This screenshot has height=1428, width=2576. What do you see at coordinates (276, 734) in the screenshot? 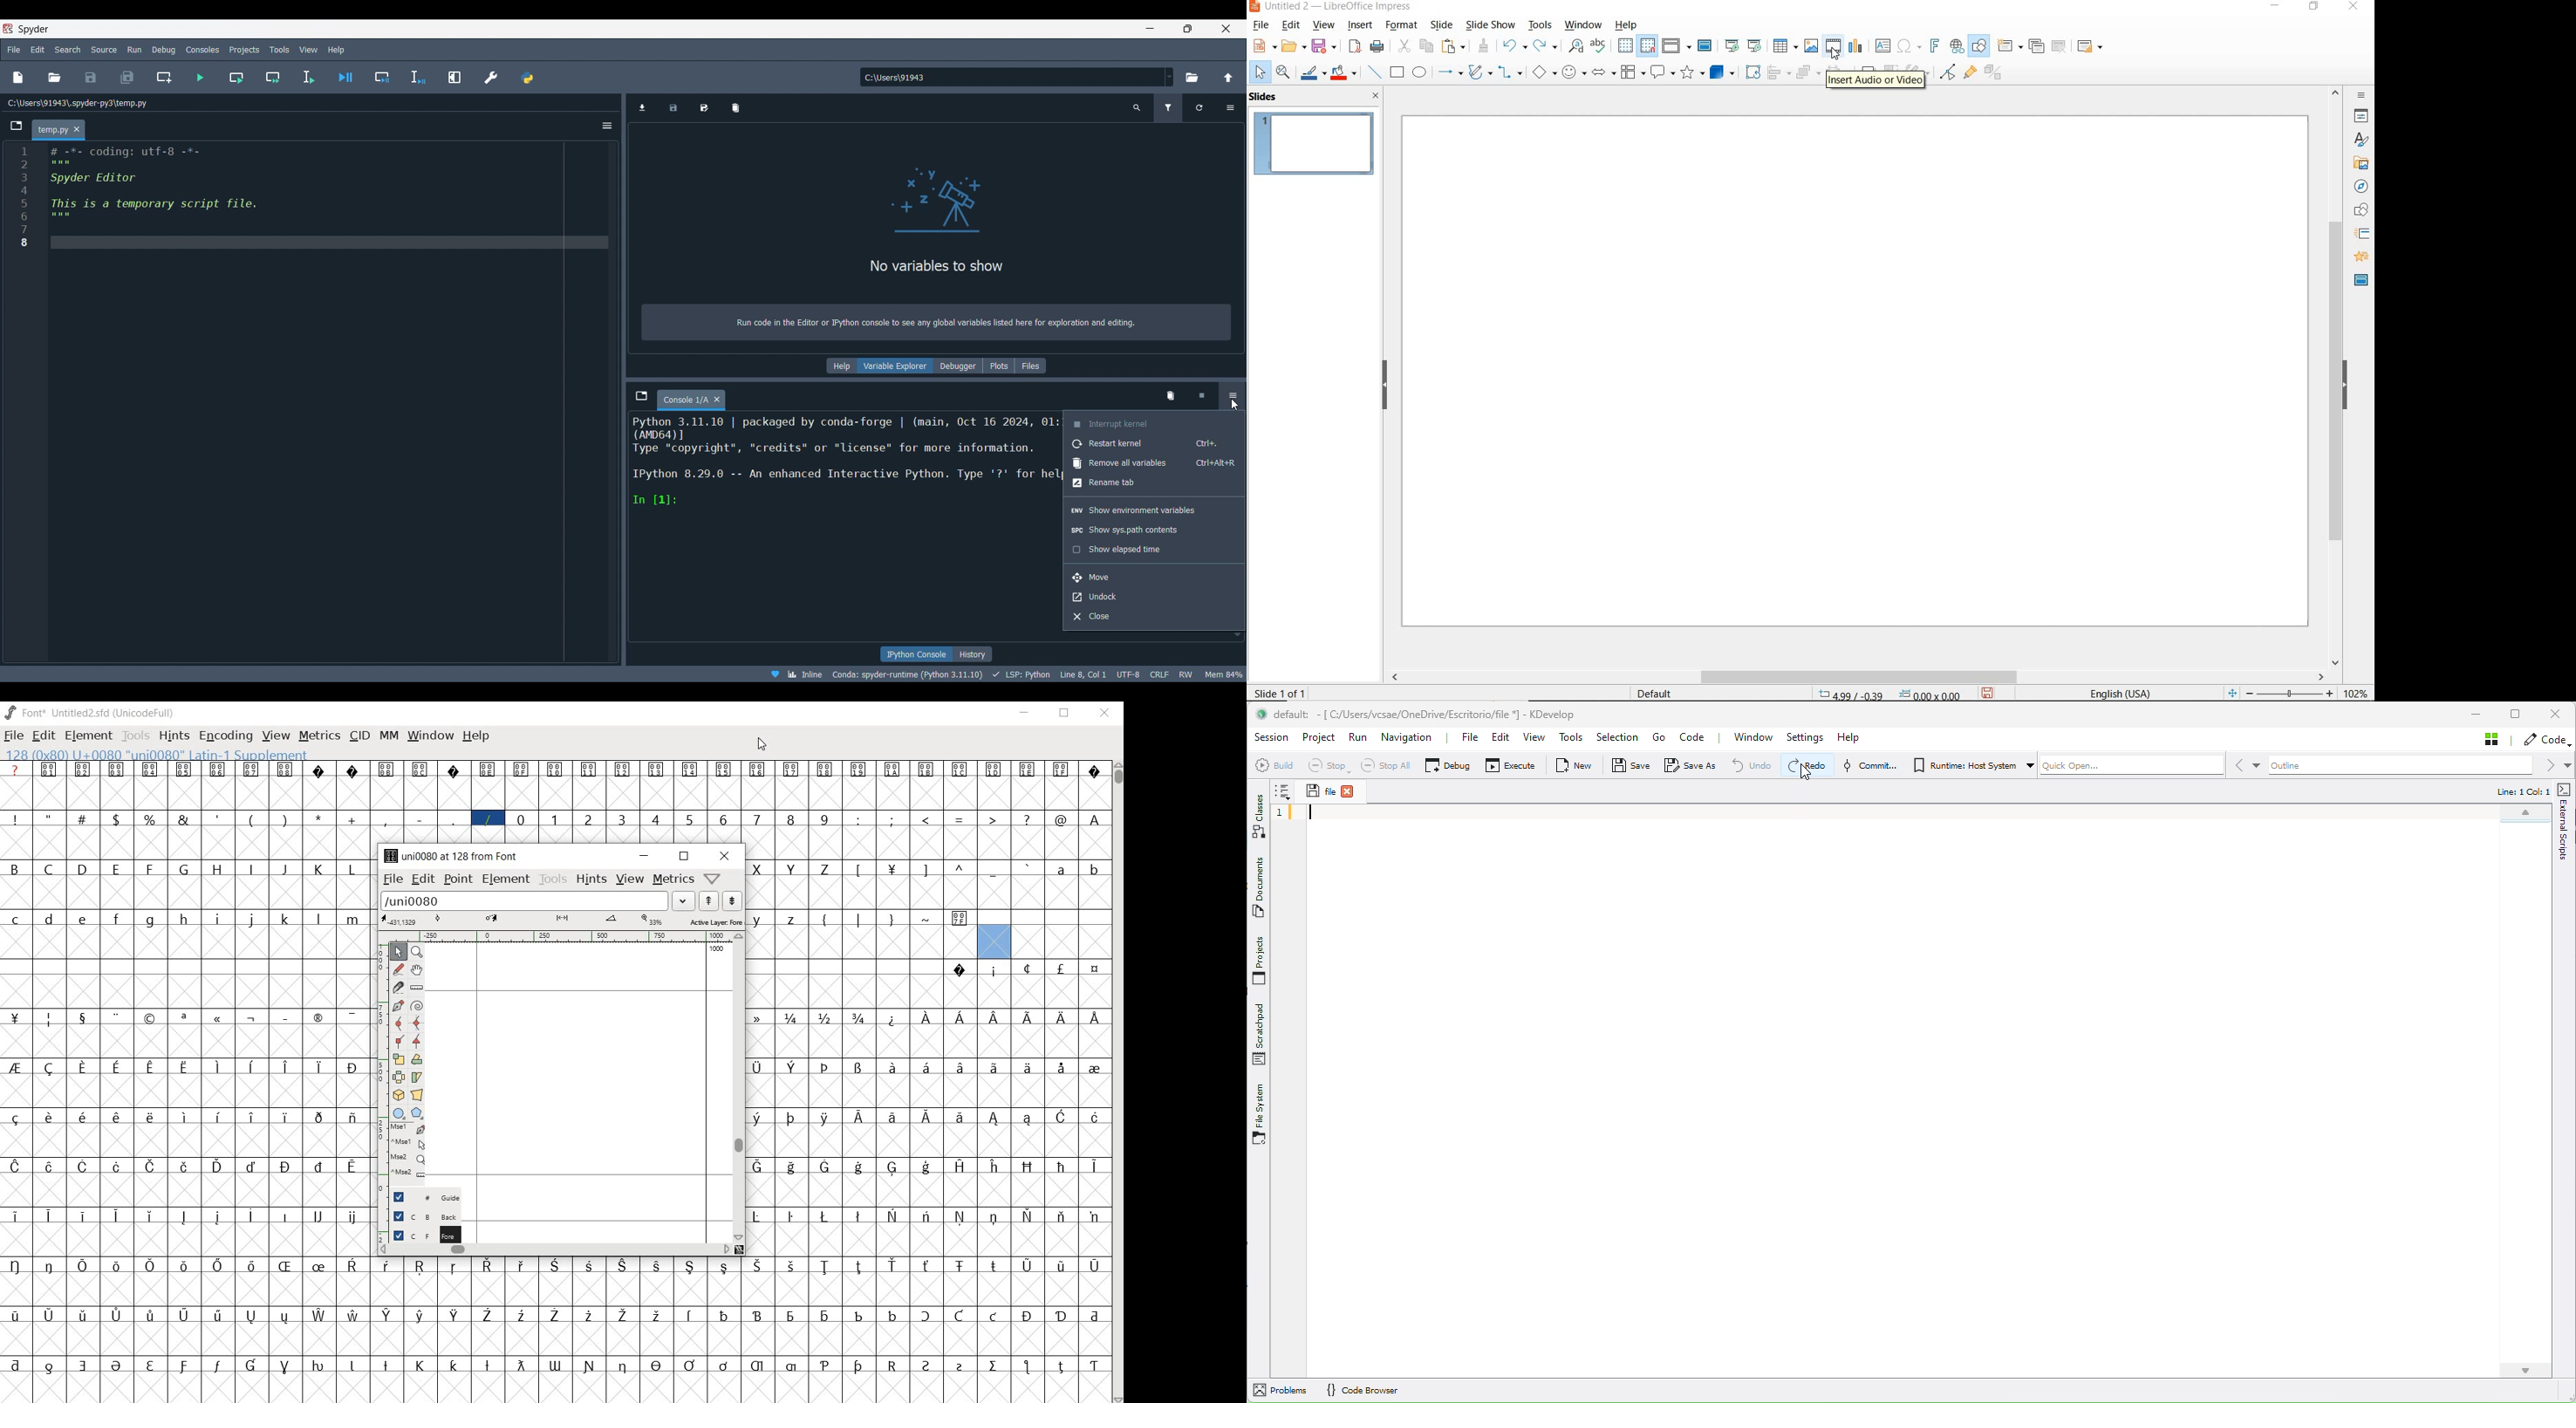
I see `VIEW` at bounding box center [276, 734].